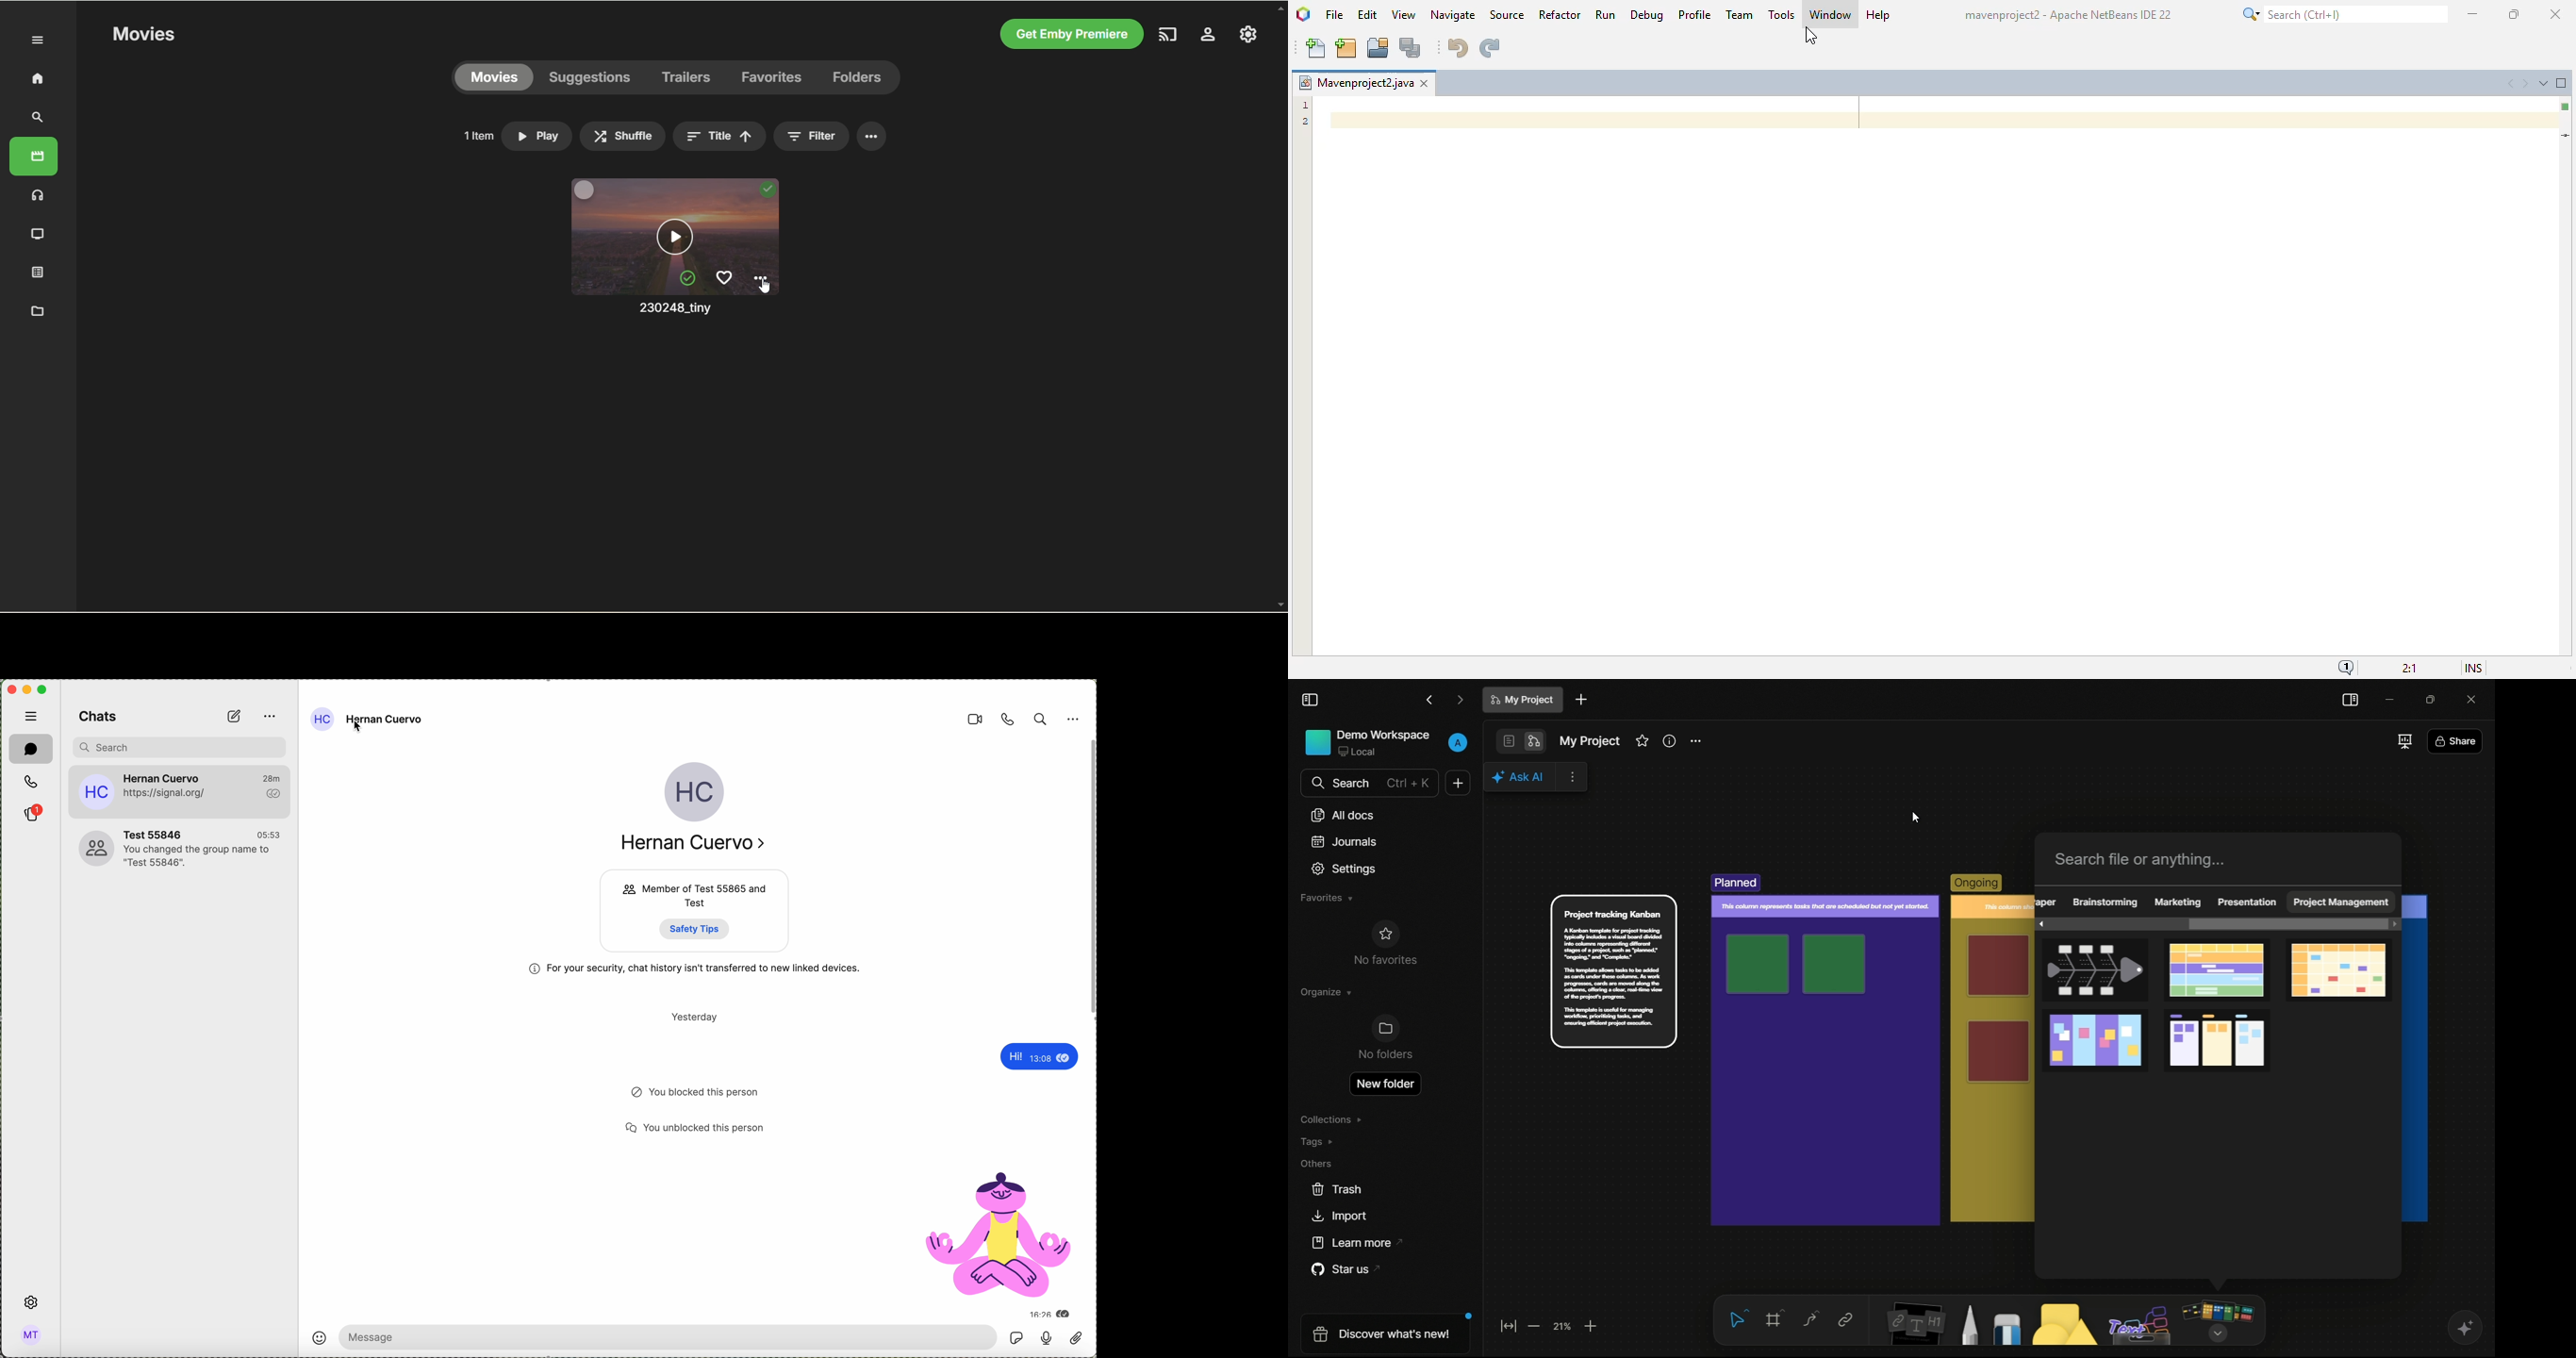 This screenshot has height=1372, width=2576. Describe the element at coordinates (1830, 14) in the screenshot. I see `window` at that location.